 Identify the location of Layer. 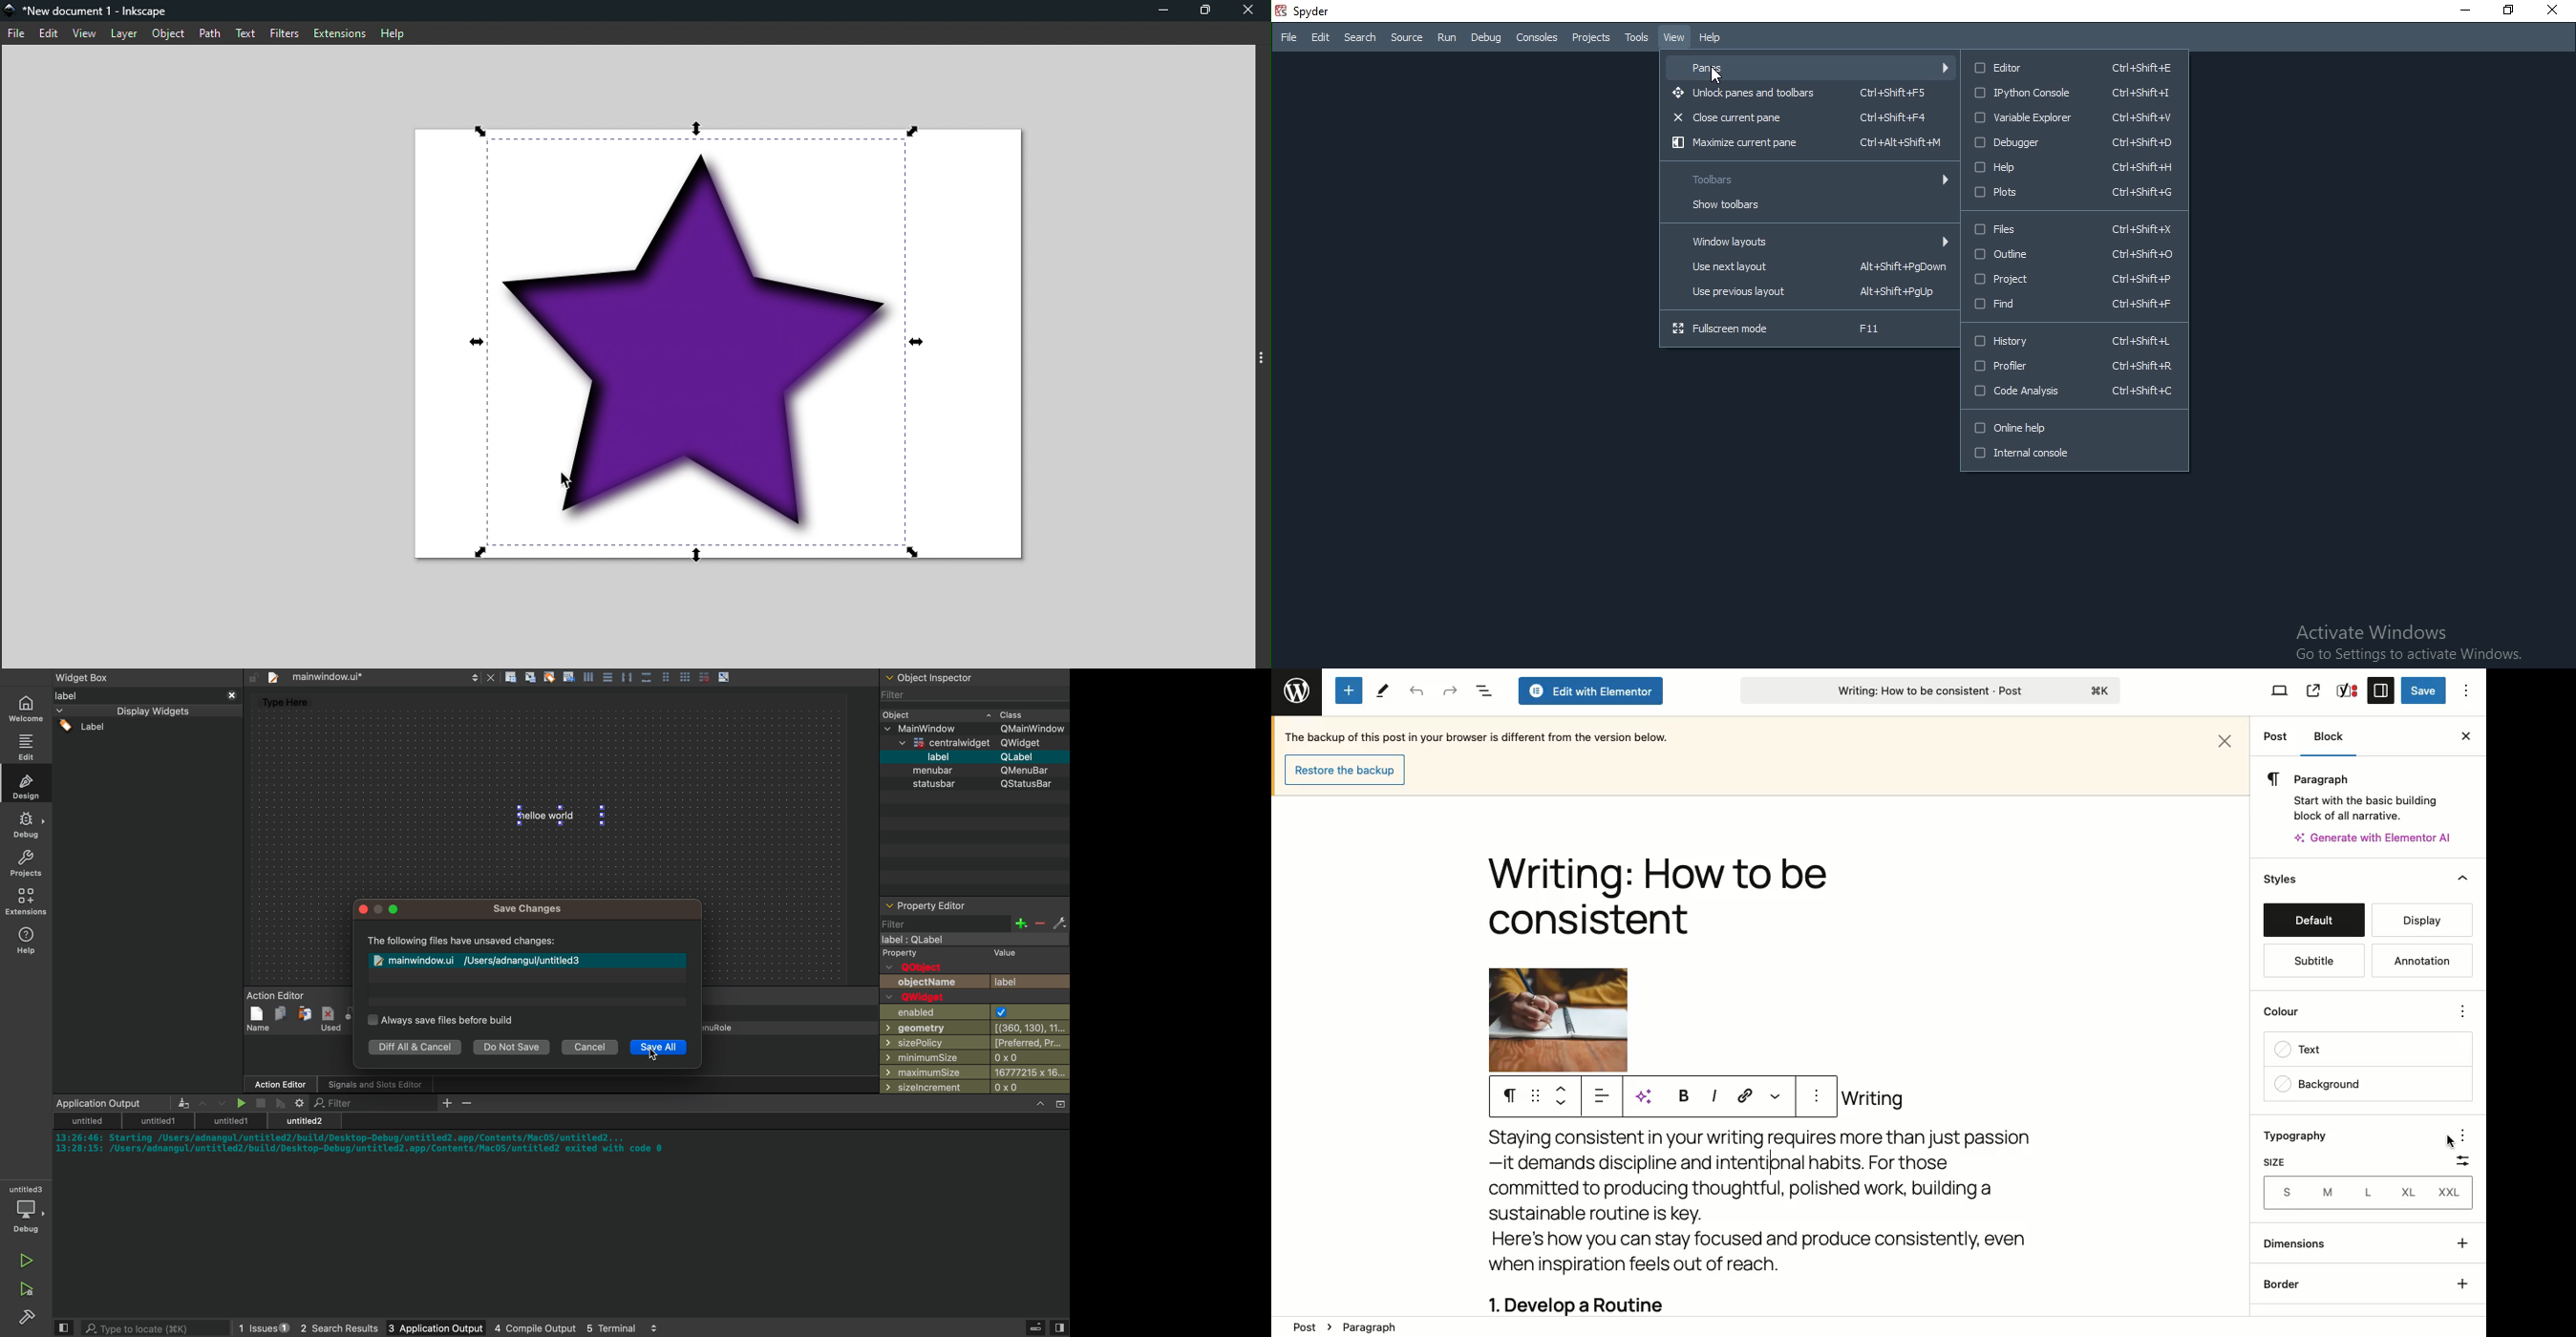
(123, 34).